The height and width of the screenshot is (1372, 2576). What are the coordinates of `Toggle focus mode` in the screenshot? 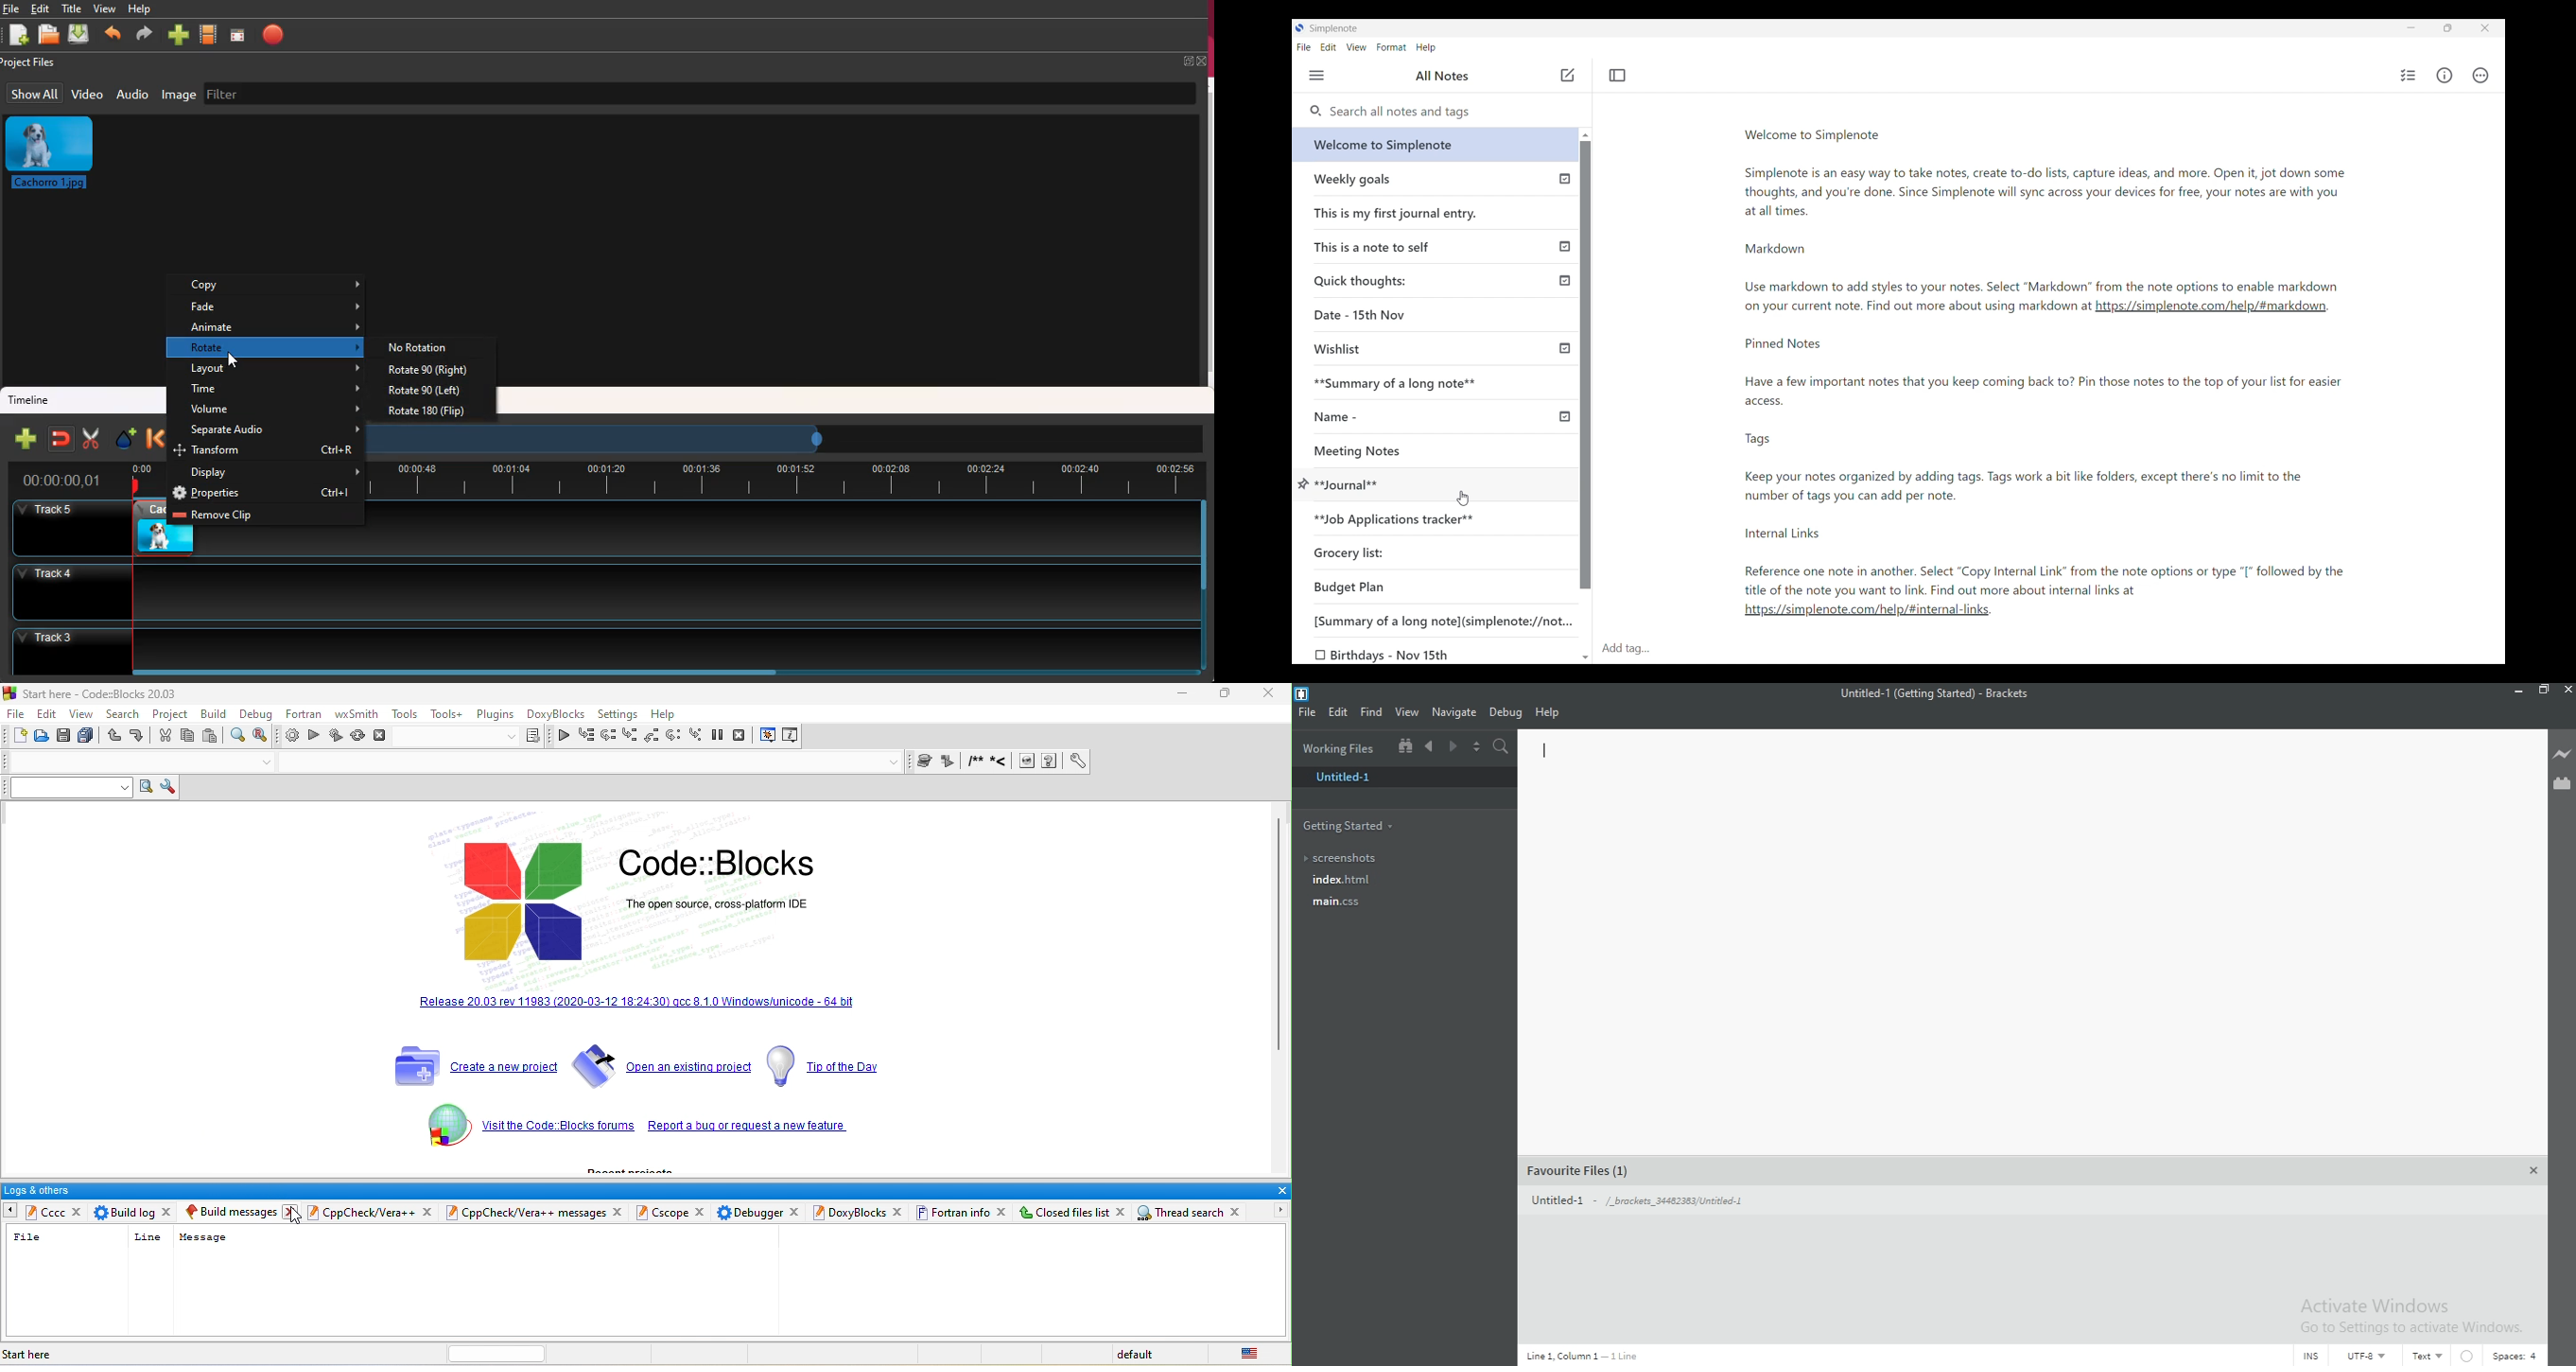 It's located at (1618, 75).